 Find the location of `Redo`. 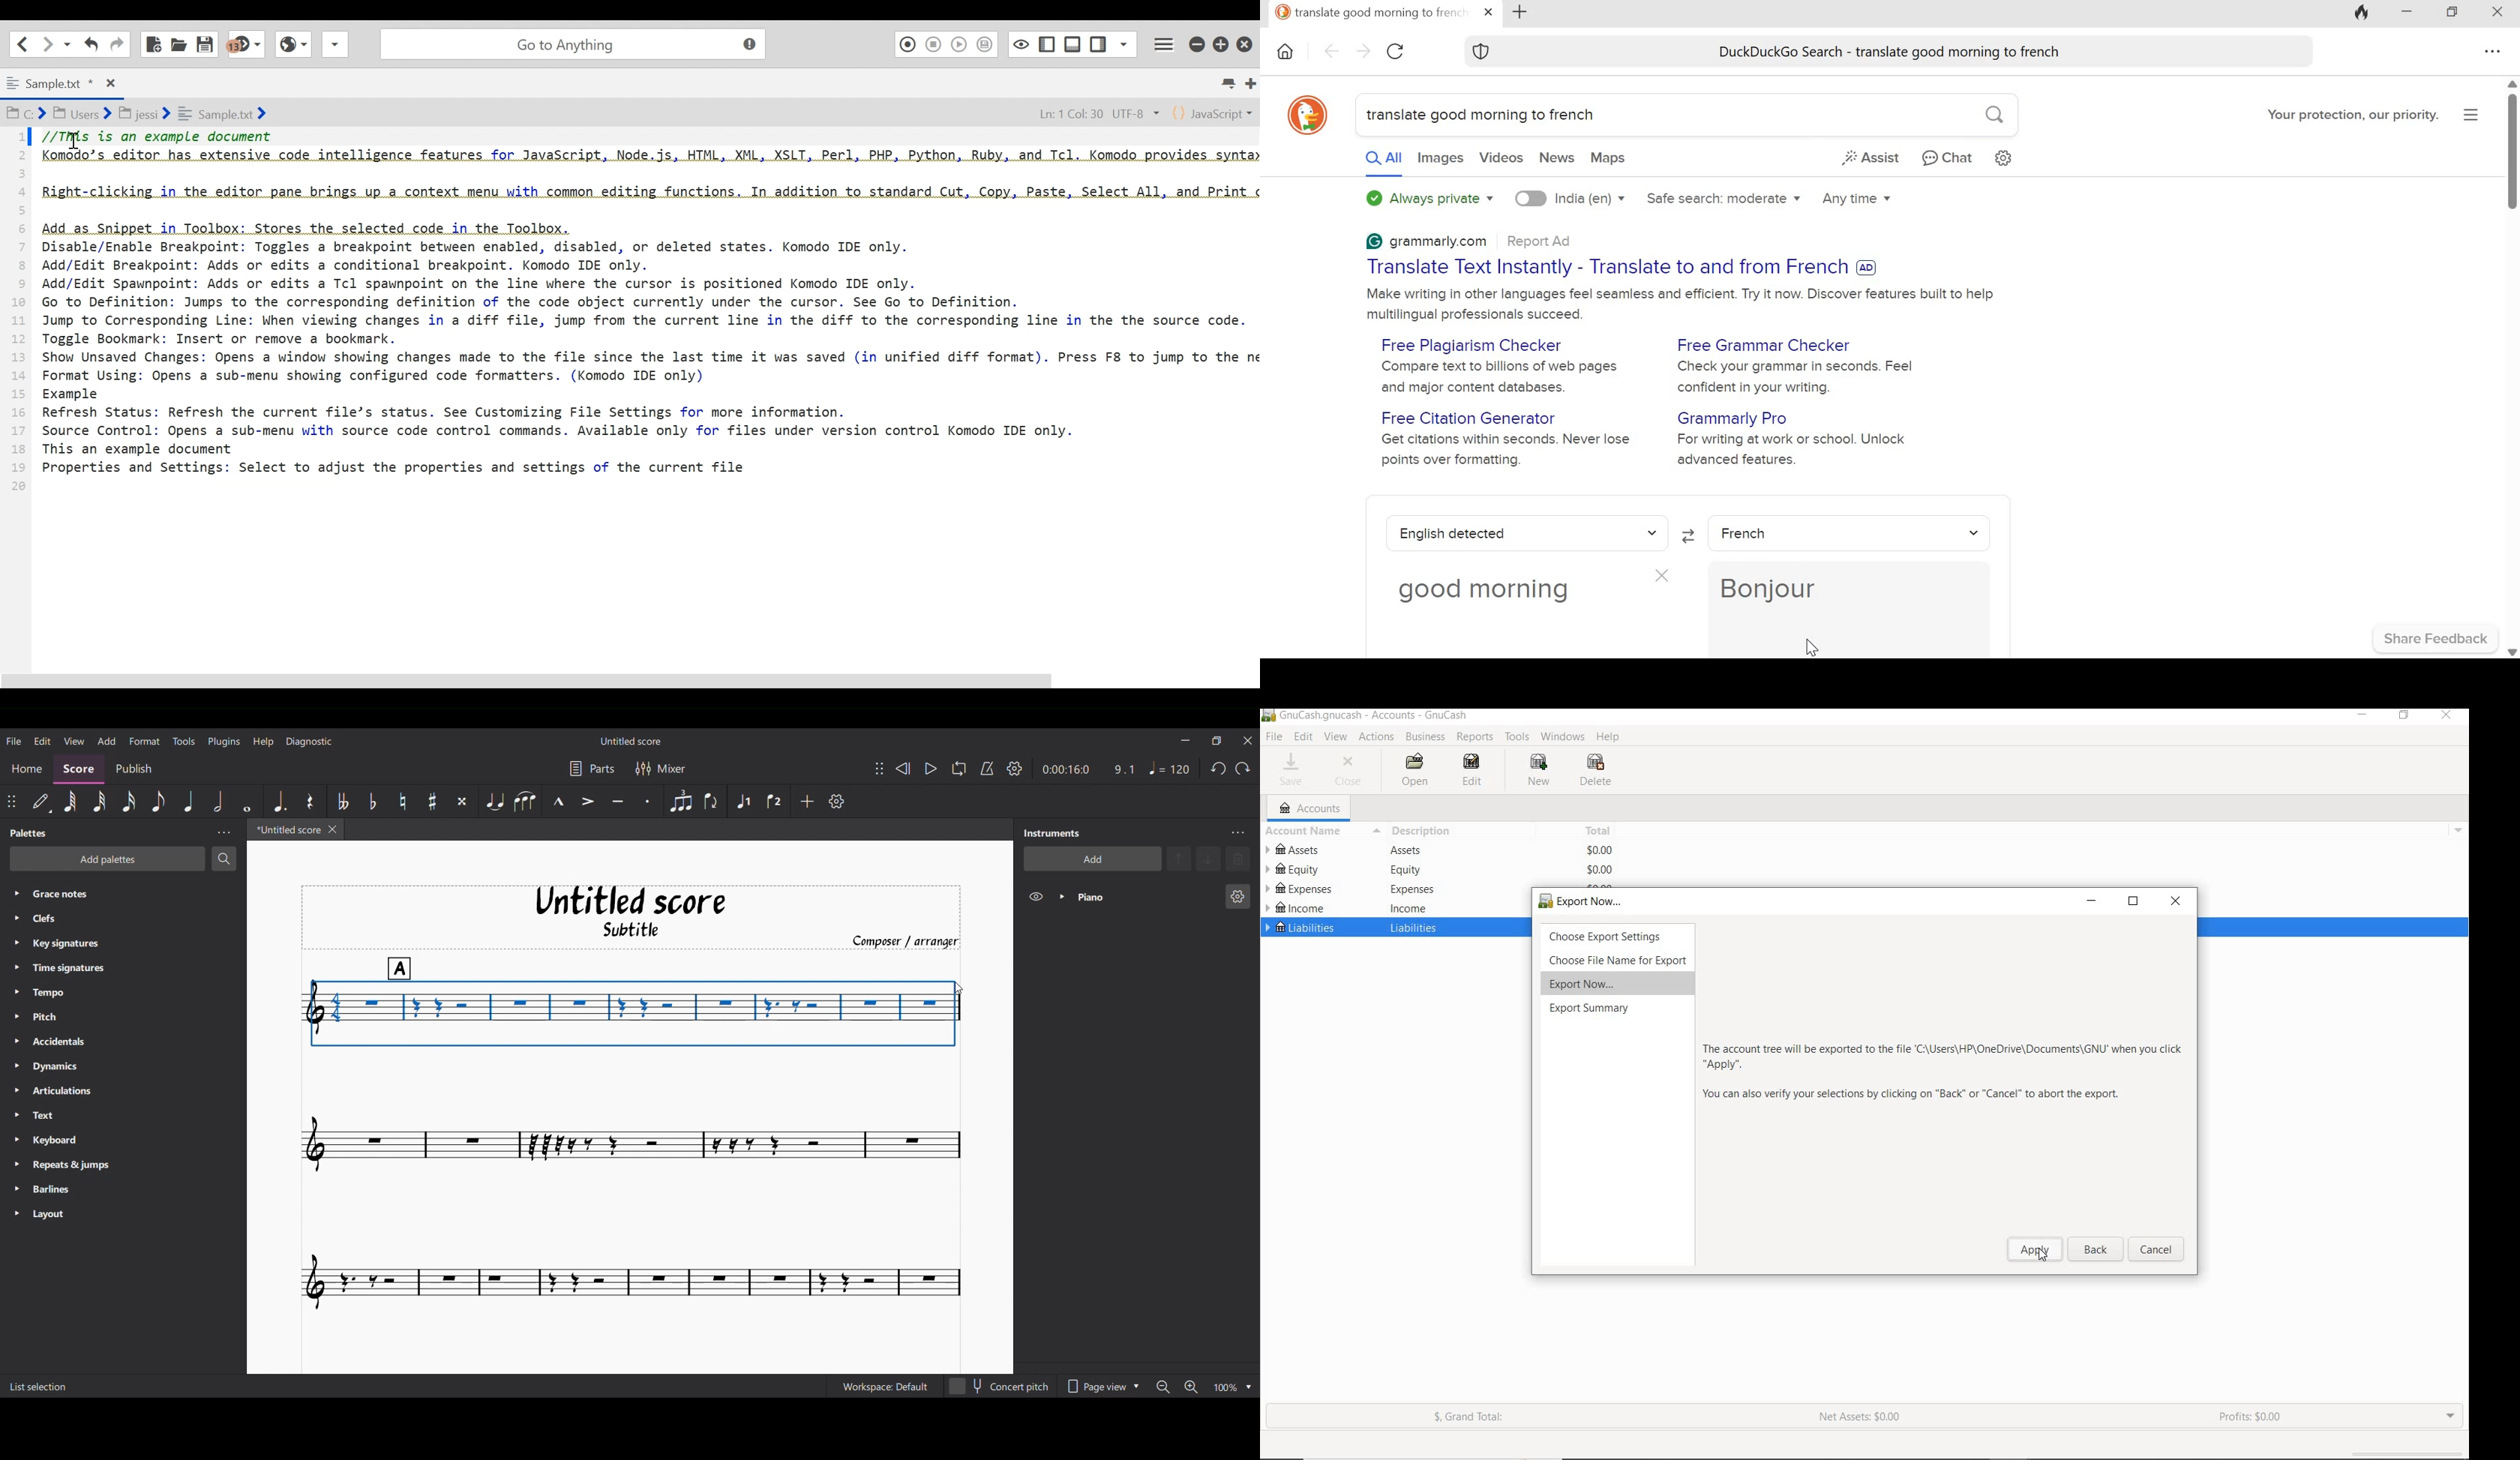

Redo is located at coordinates (1242, 768).